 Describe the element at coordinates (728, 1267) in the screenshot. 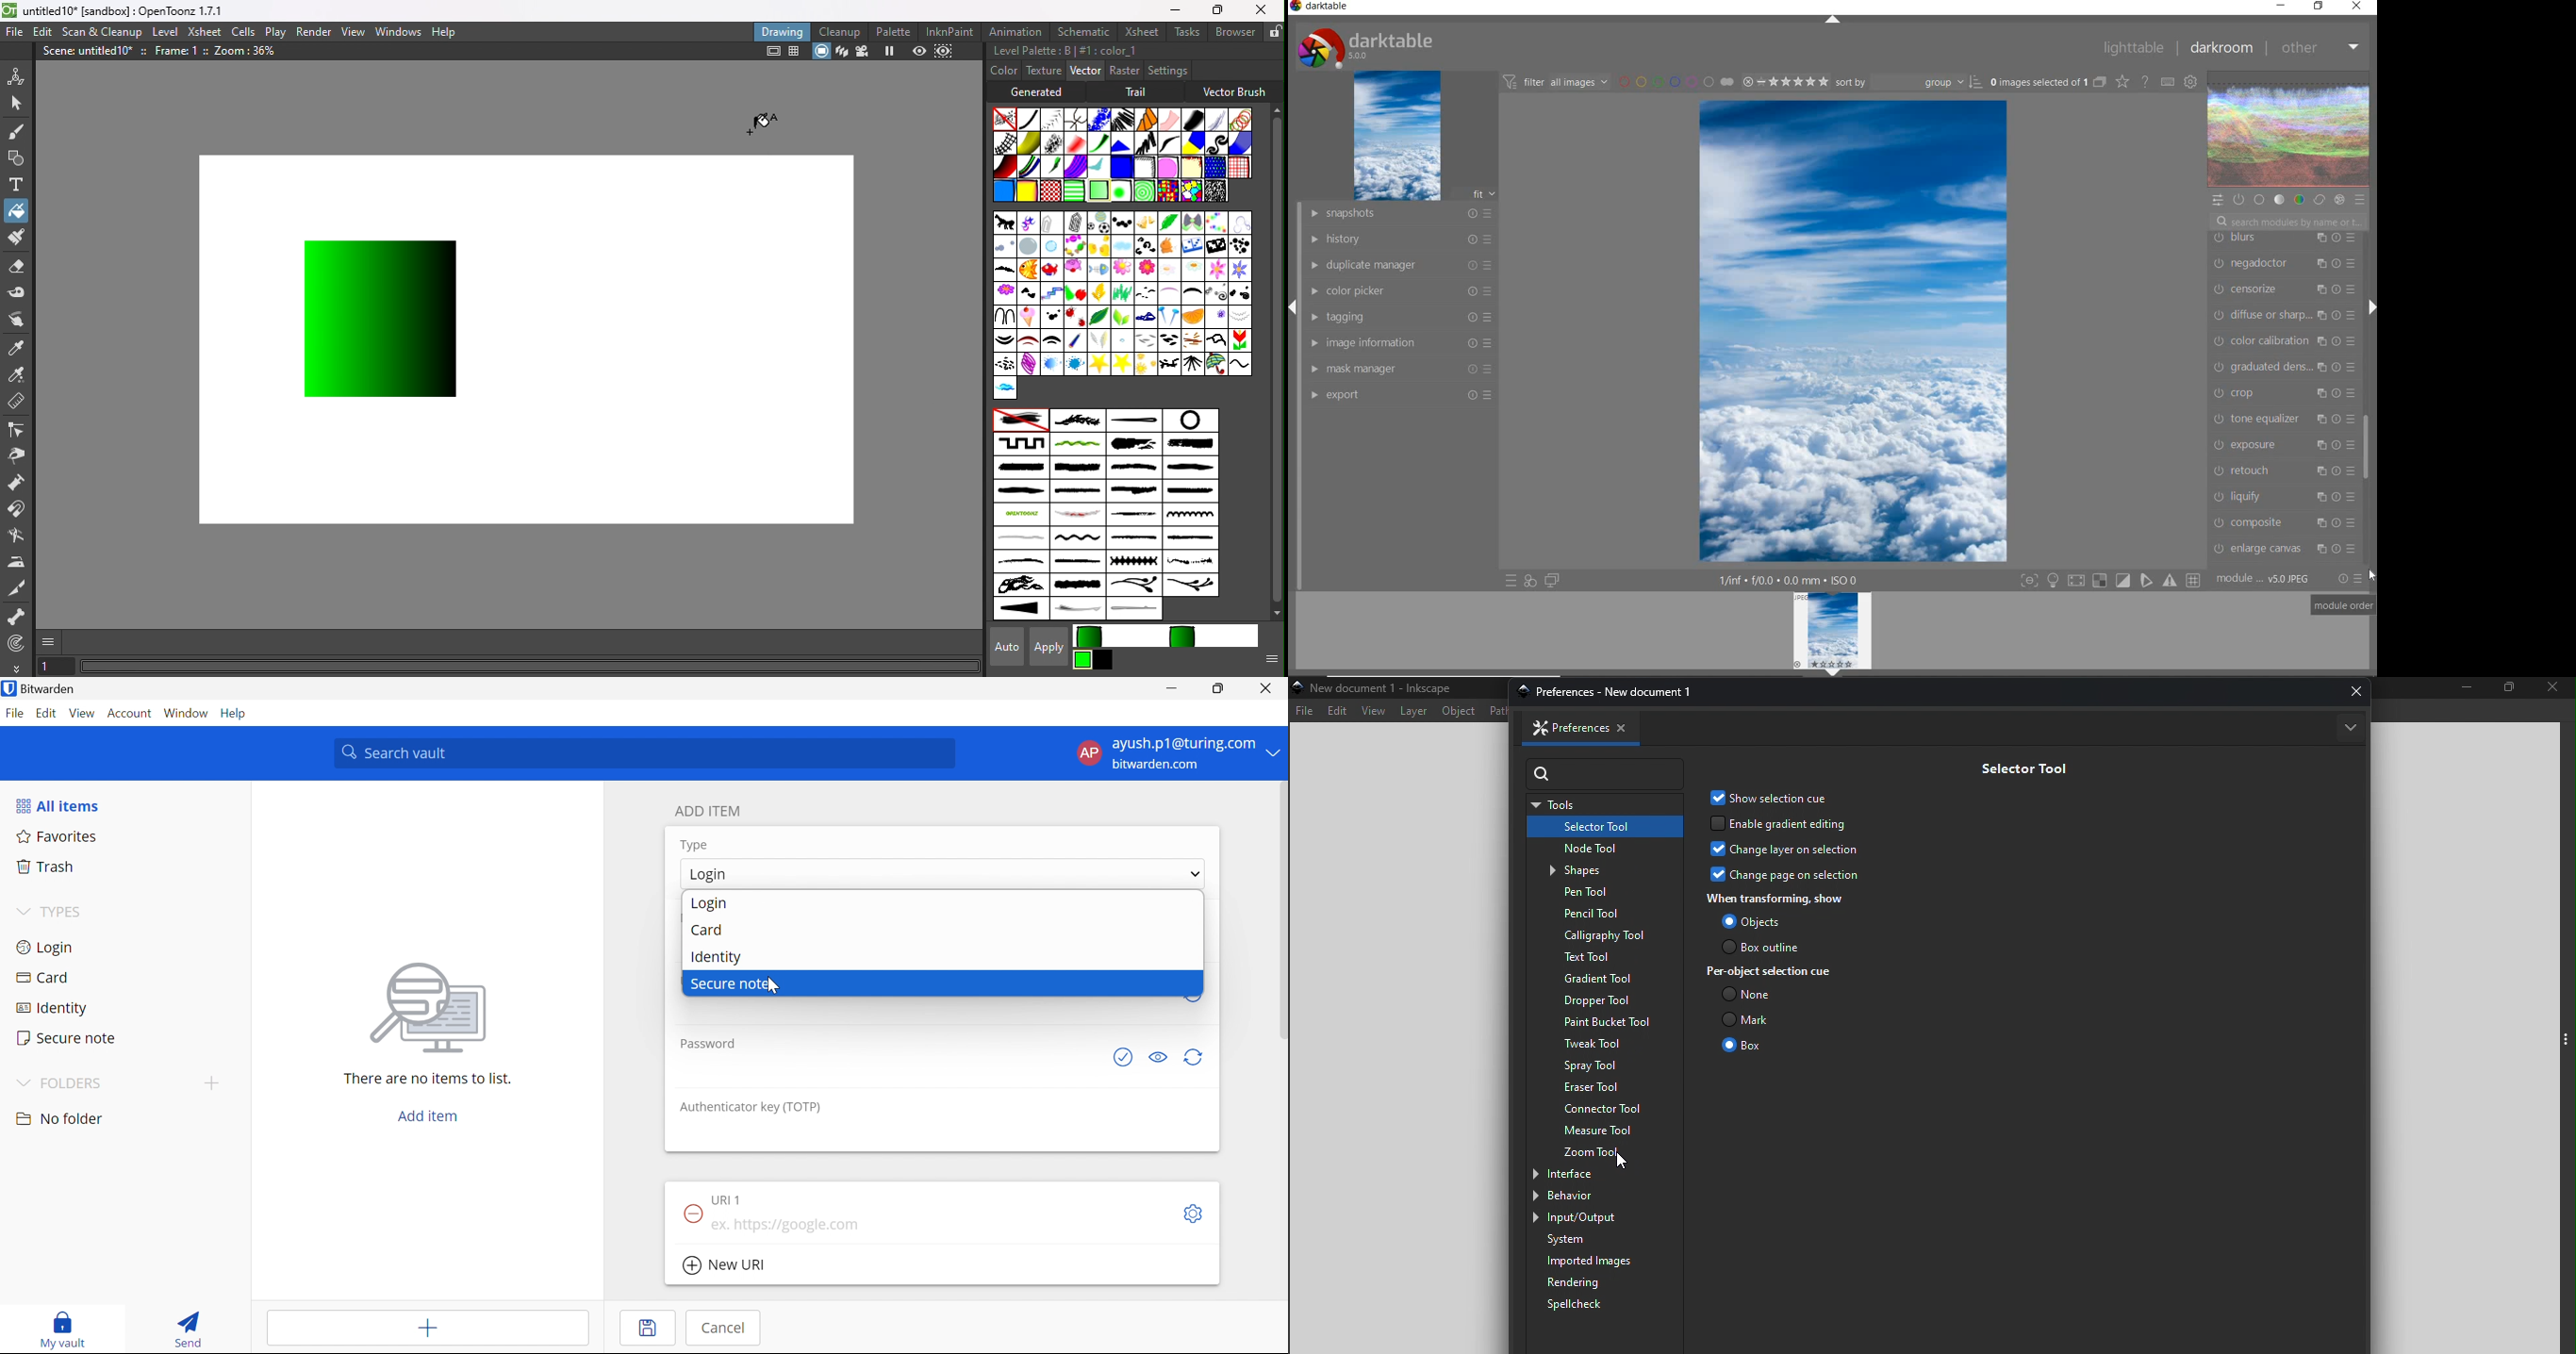

I see `New url` at that location.